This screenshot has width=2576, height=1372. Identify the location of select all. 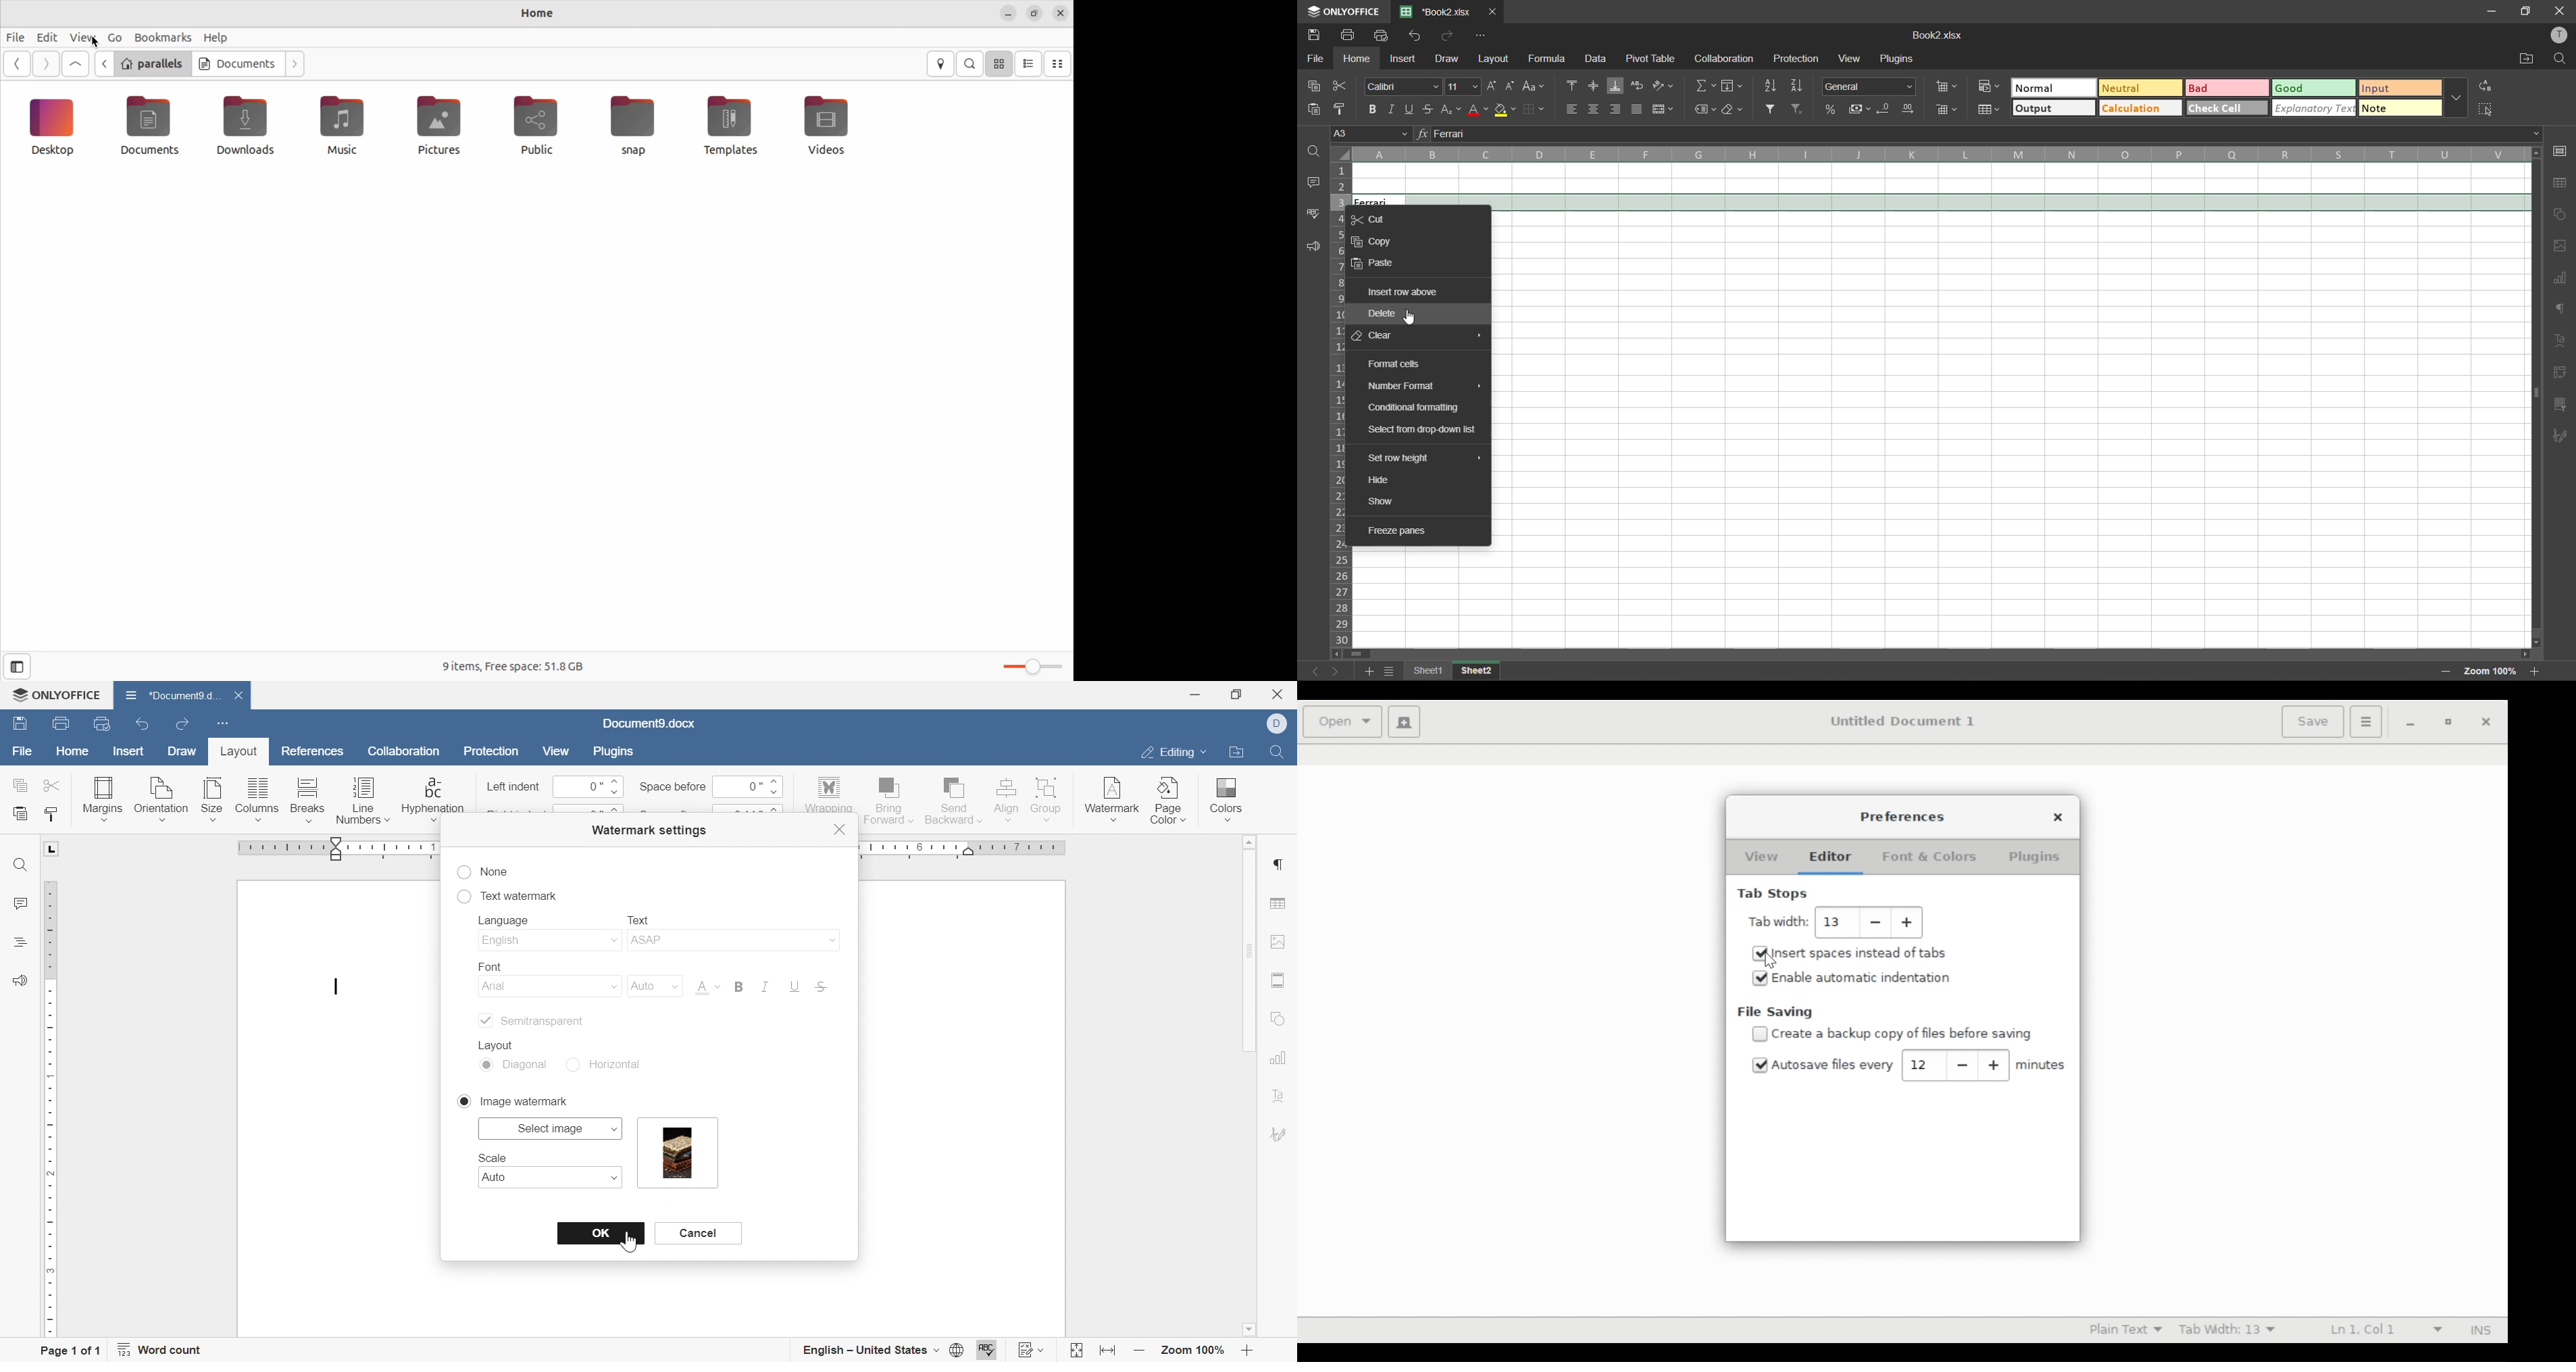
(2490, 113).